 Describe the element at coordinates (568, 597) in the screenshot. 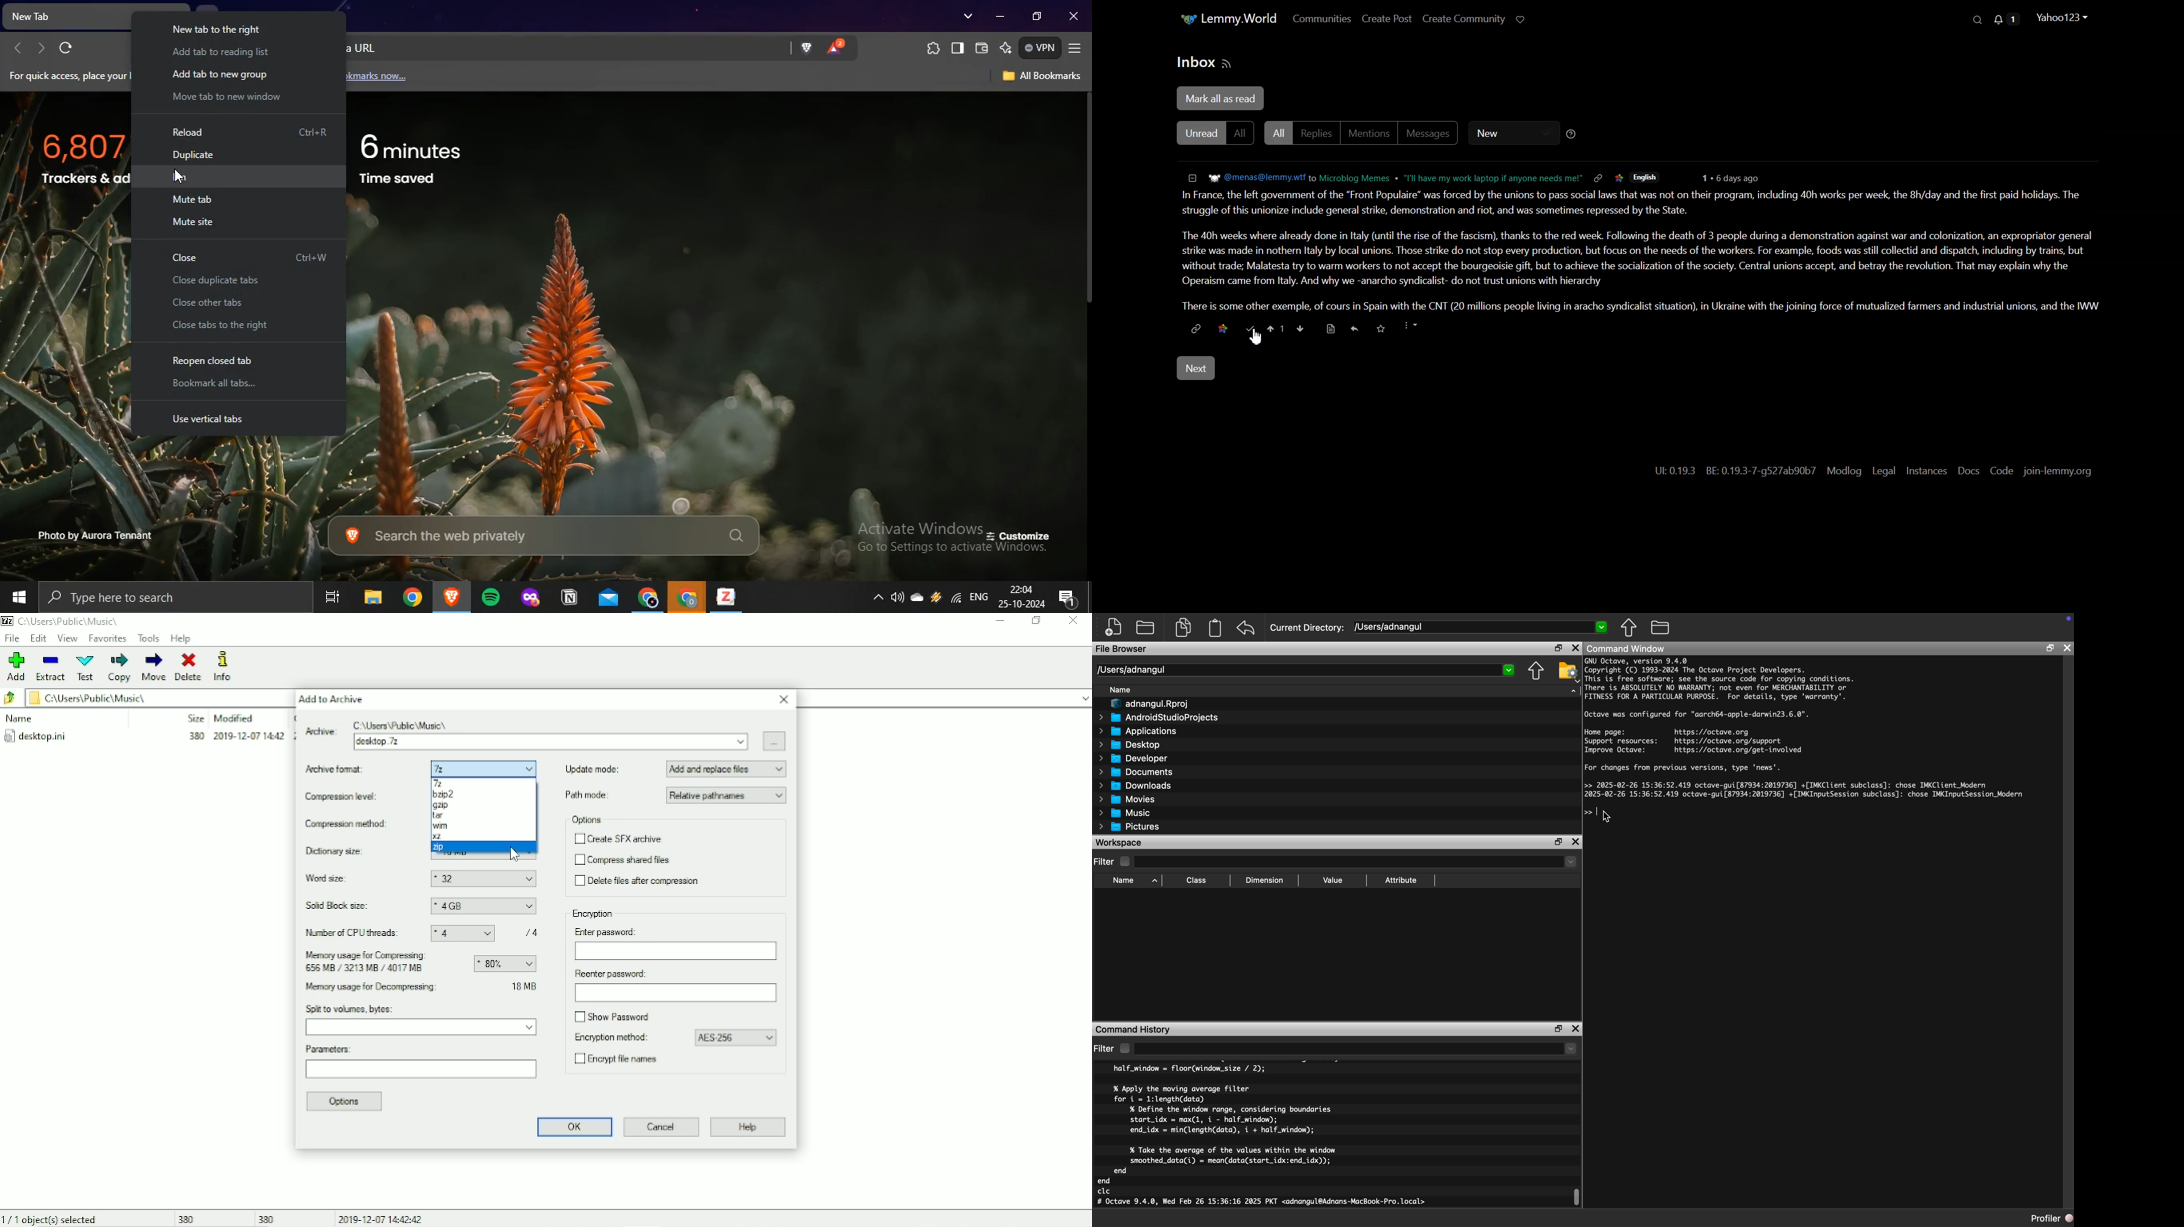

I see `notion` at that location.